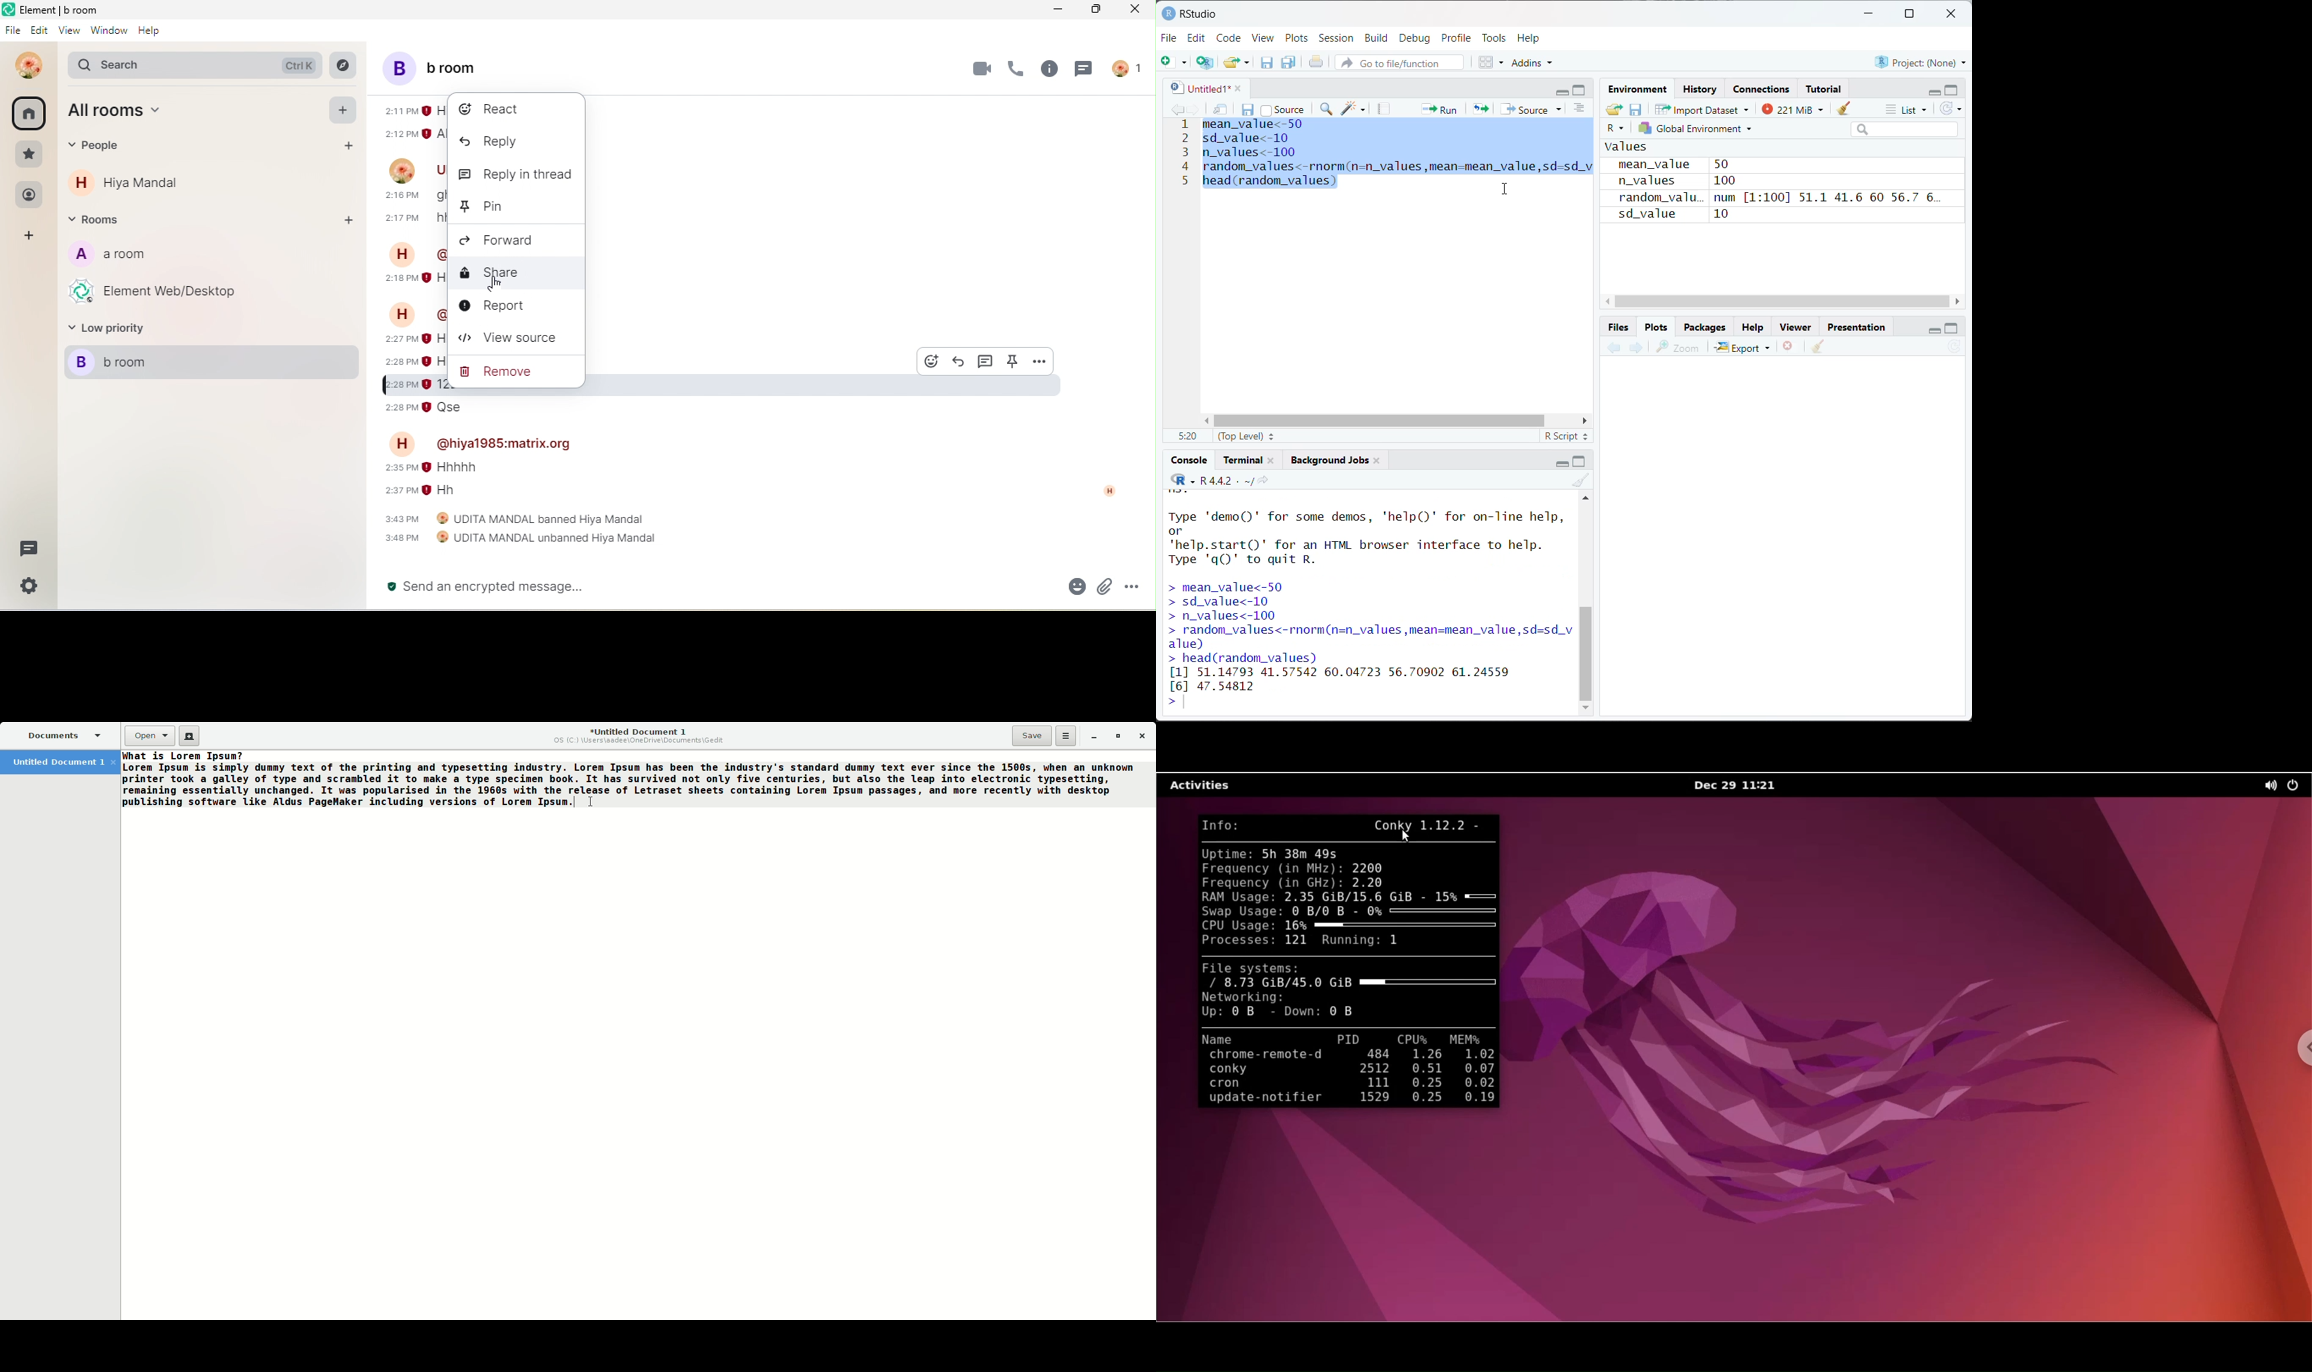 The image size is (2324, 1372). Describe the element at coordinates (1369, 421) in the screenshot. I see `horizontal scroll bar` at that location.